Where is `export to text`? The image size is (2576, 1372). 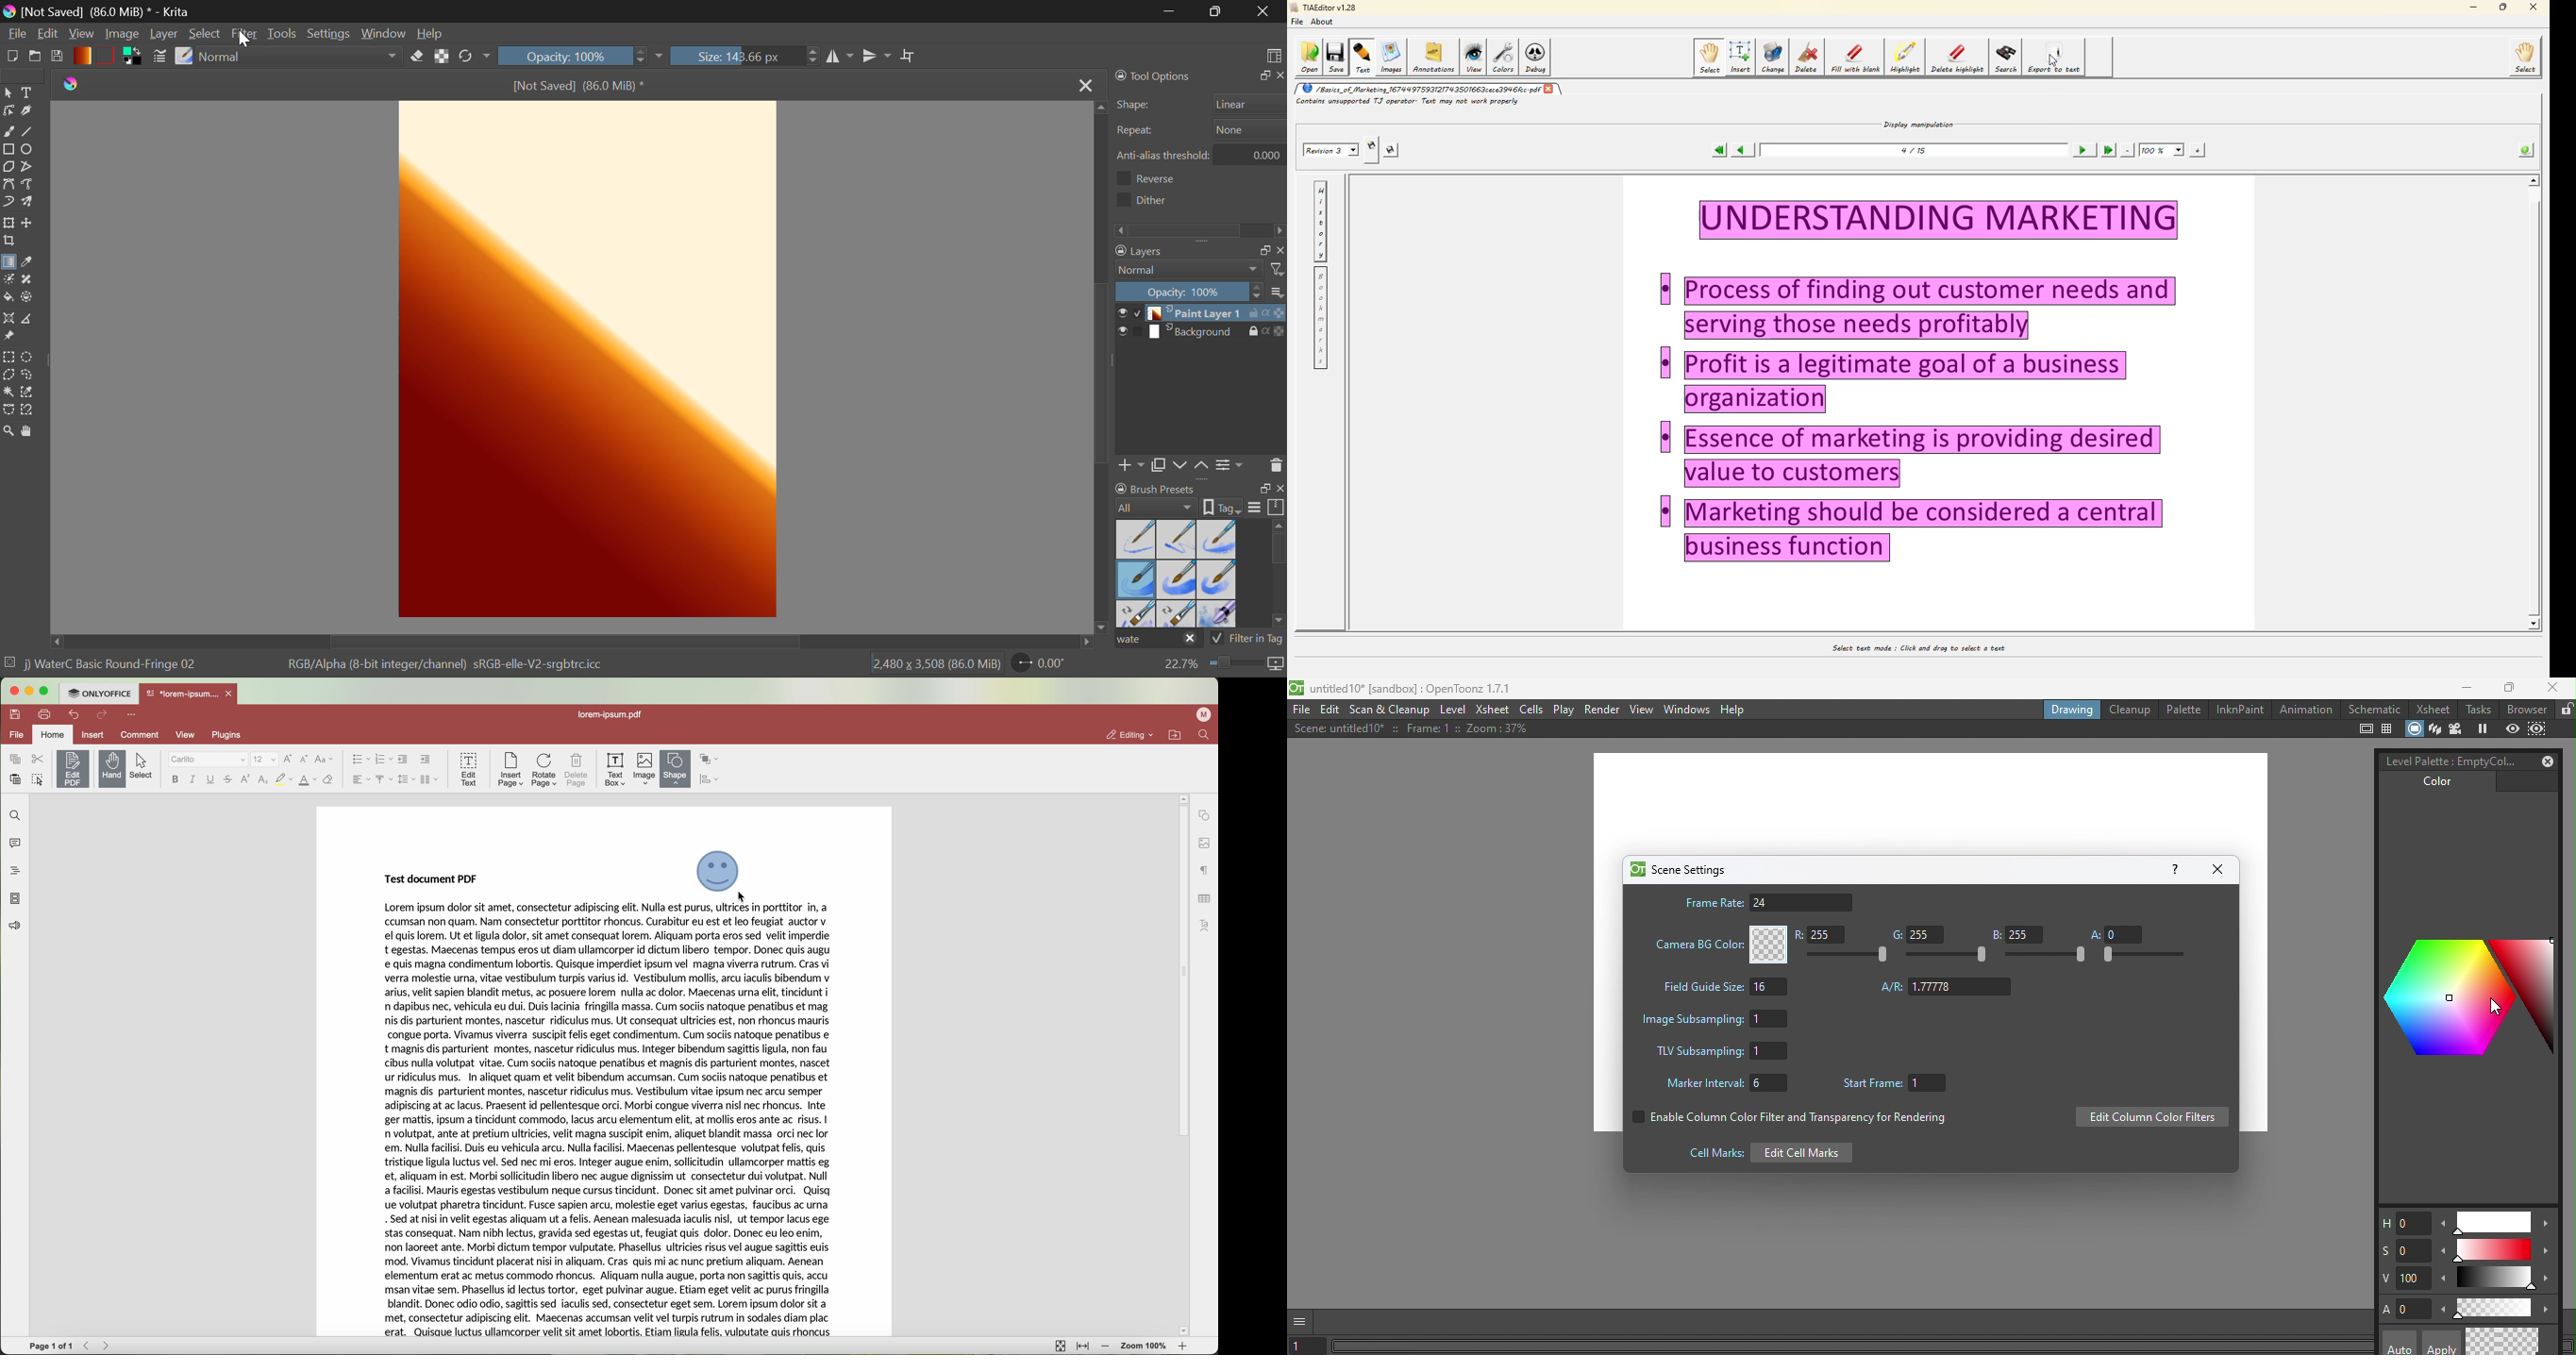
export to text is located at coordinates (2051, 58).